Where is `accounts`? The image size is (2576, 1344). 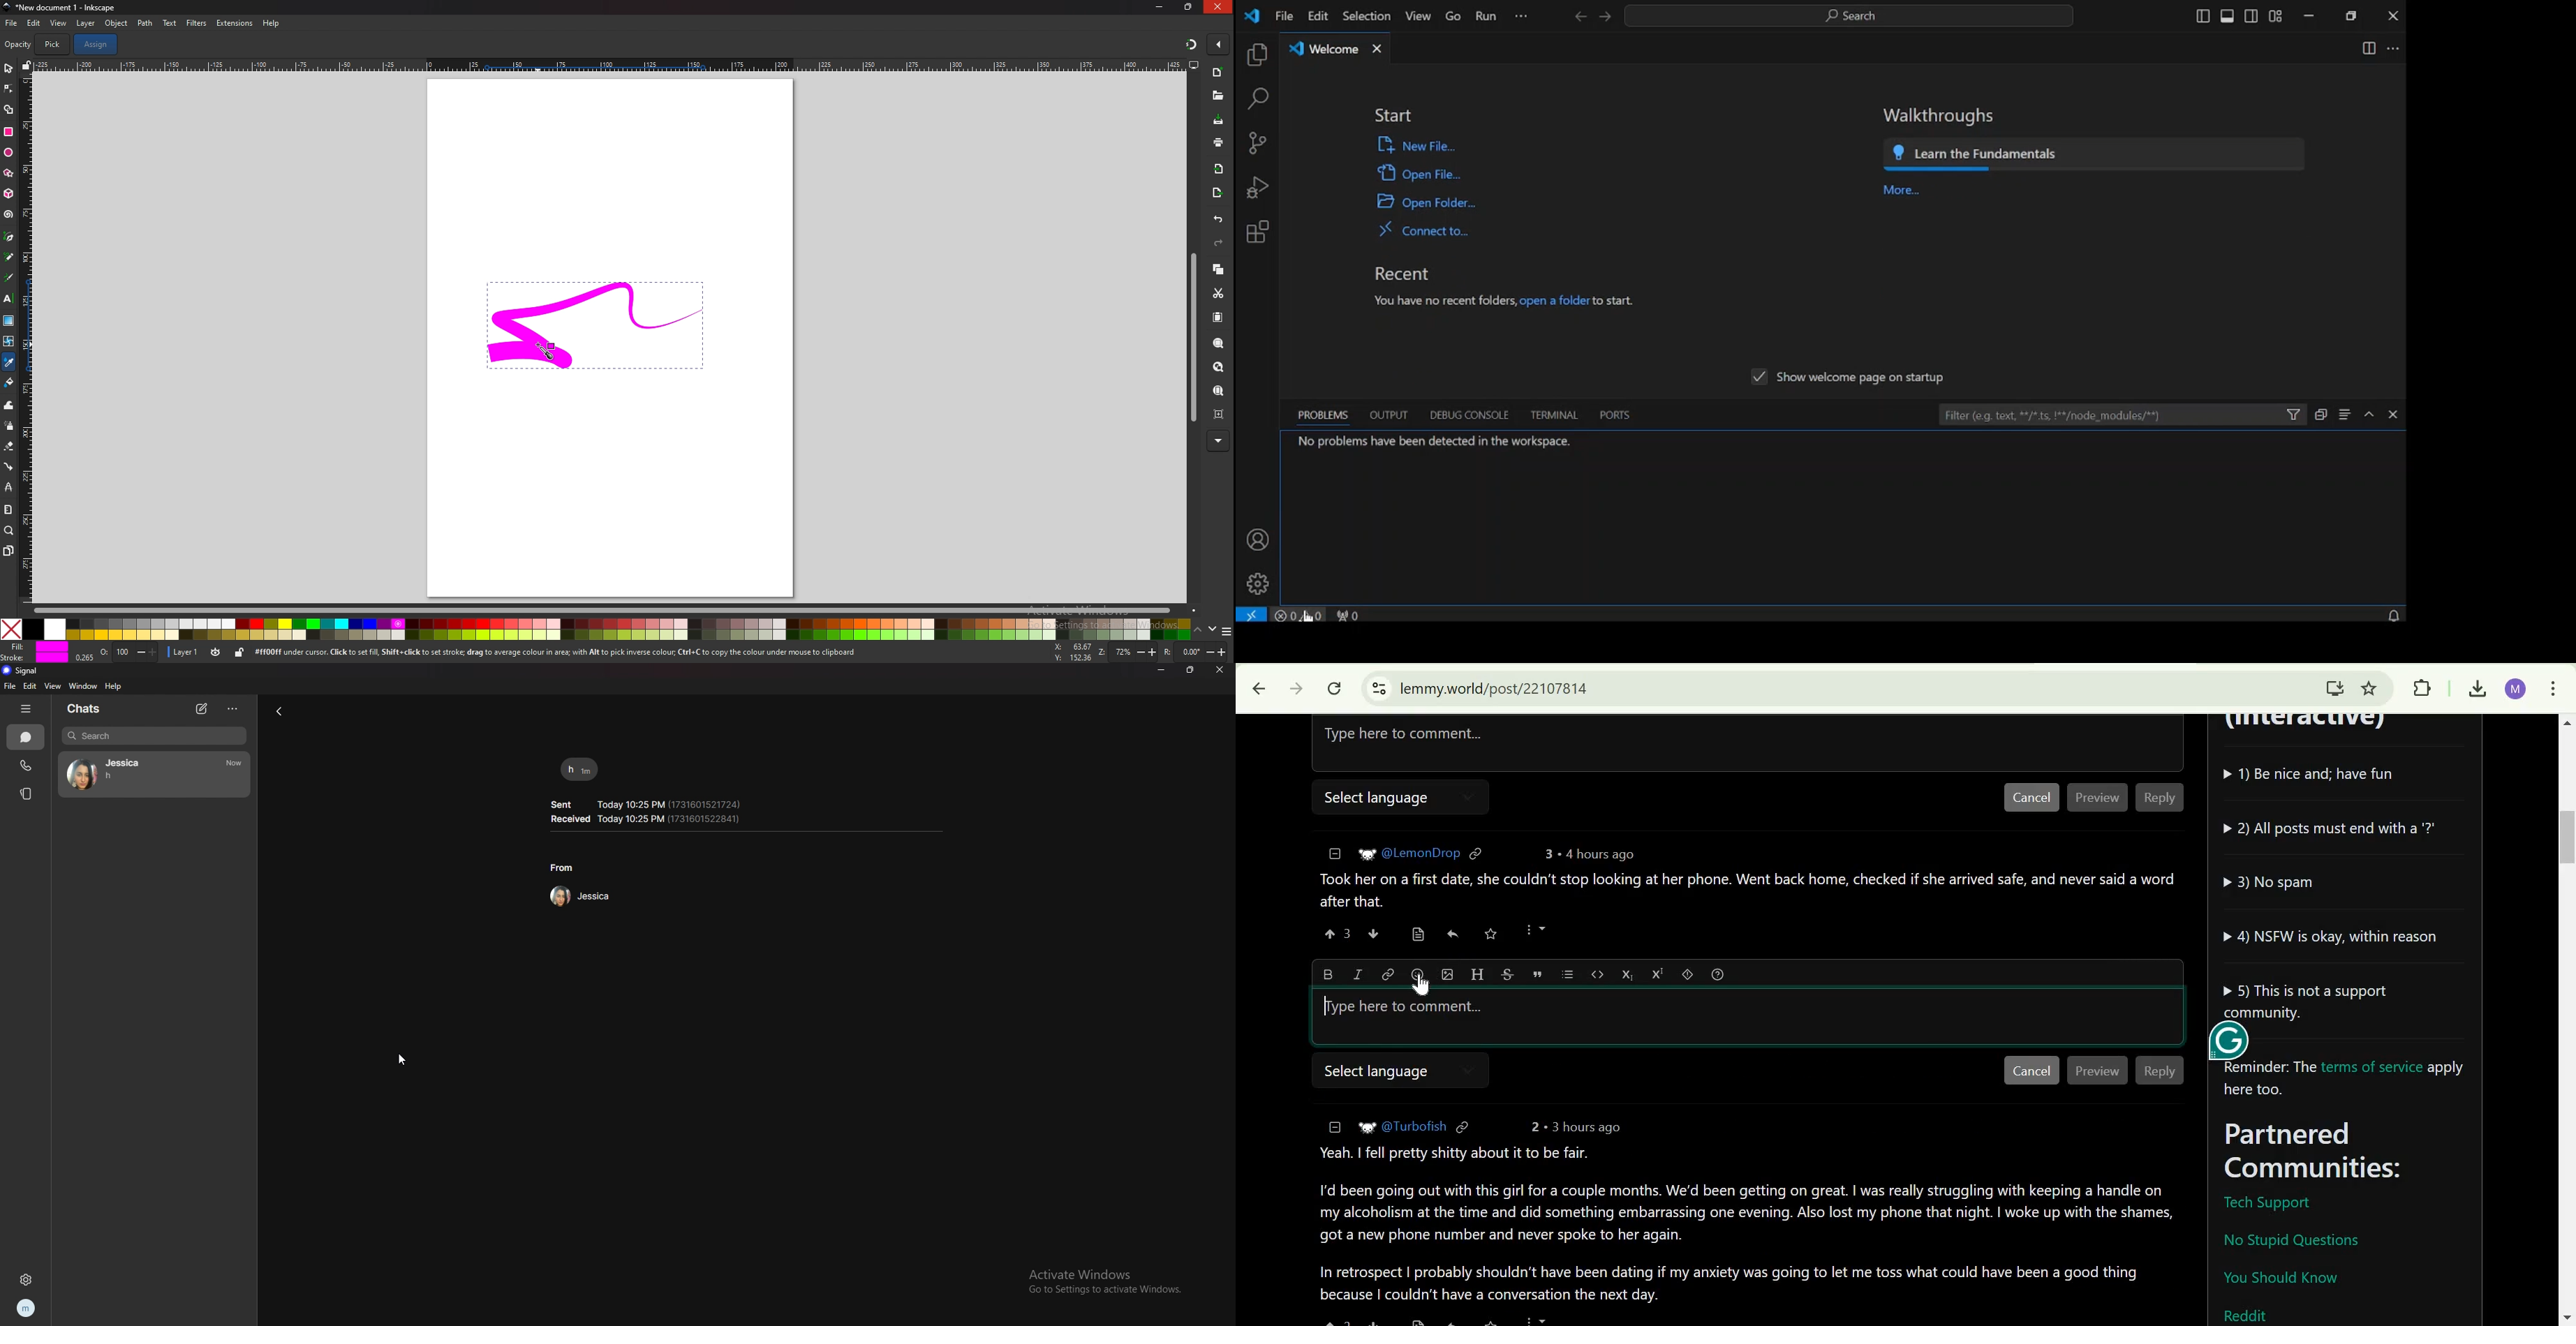
accounts is located at coordinates (1257, 538).